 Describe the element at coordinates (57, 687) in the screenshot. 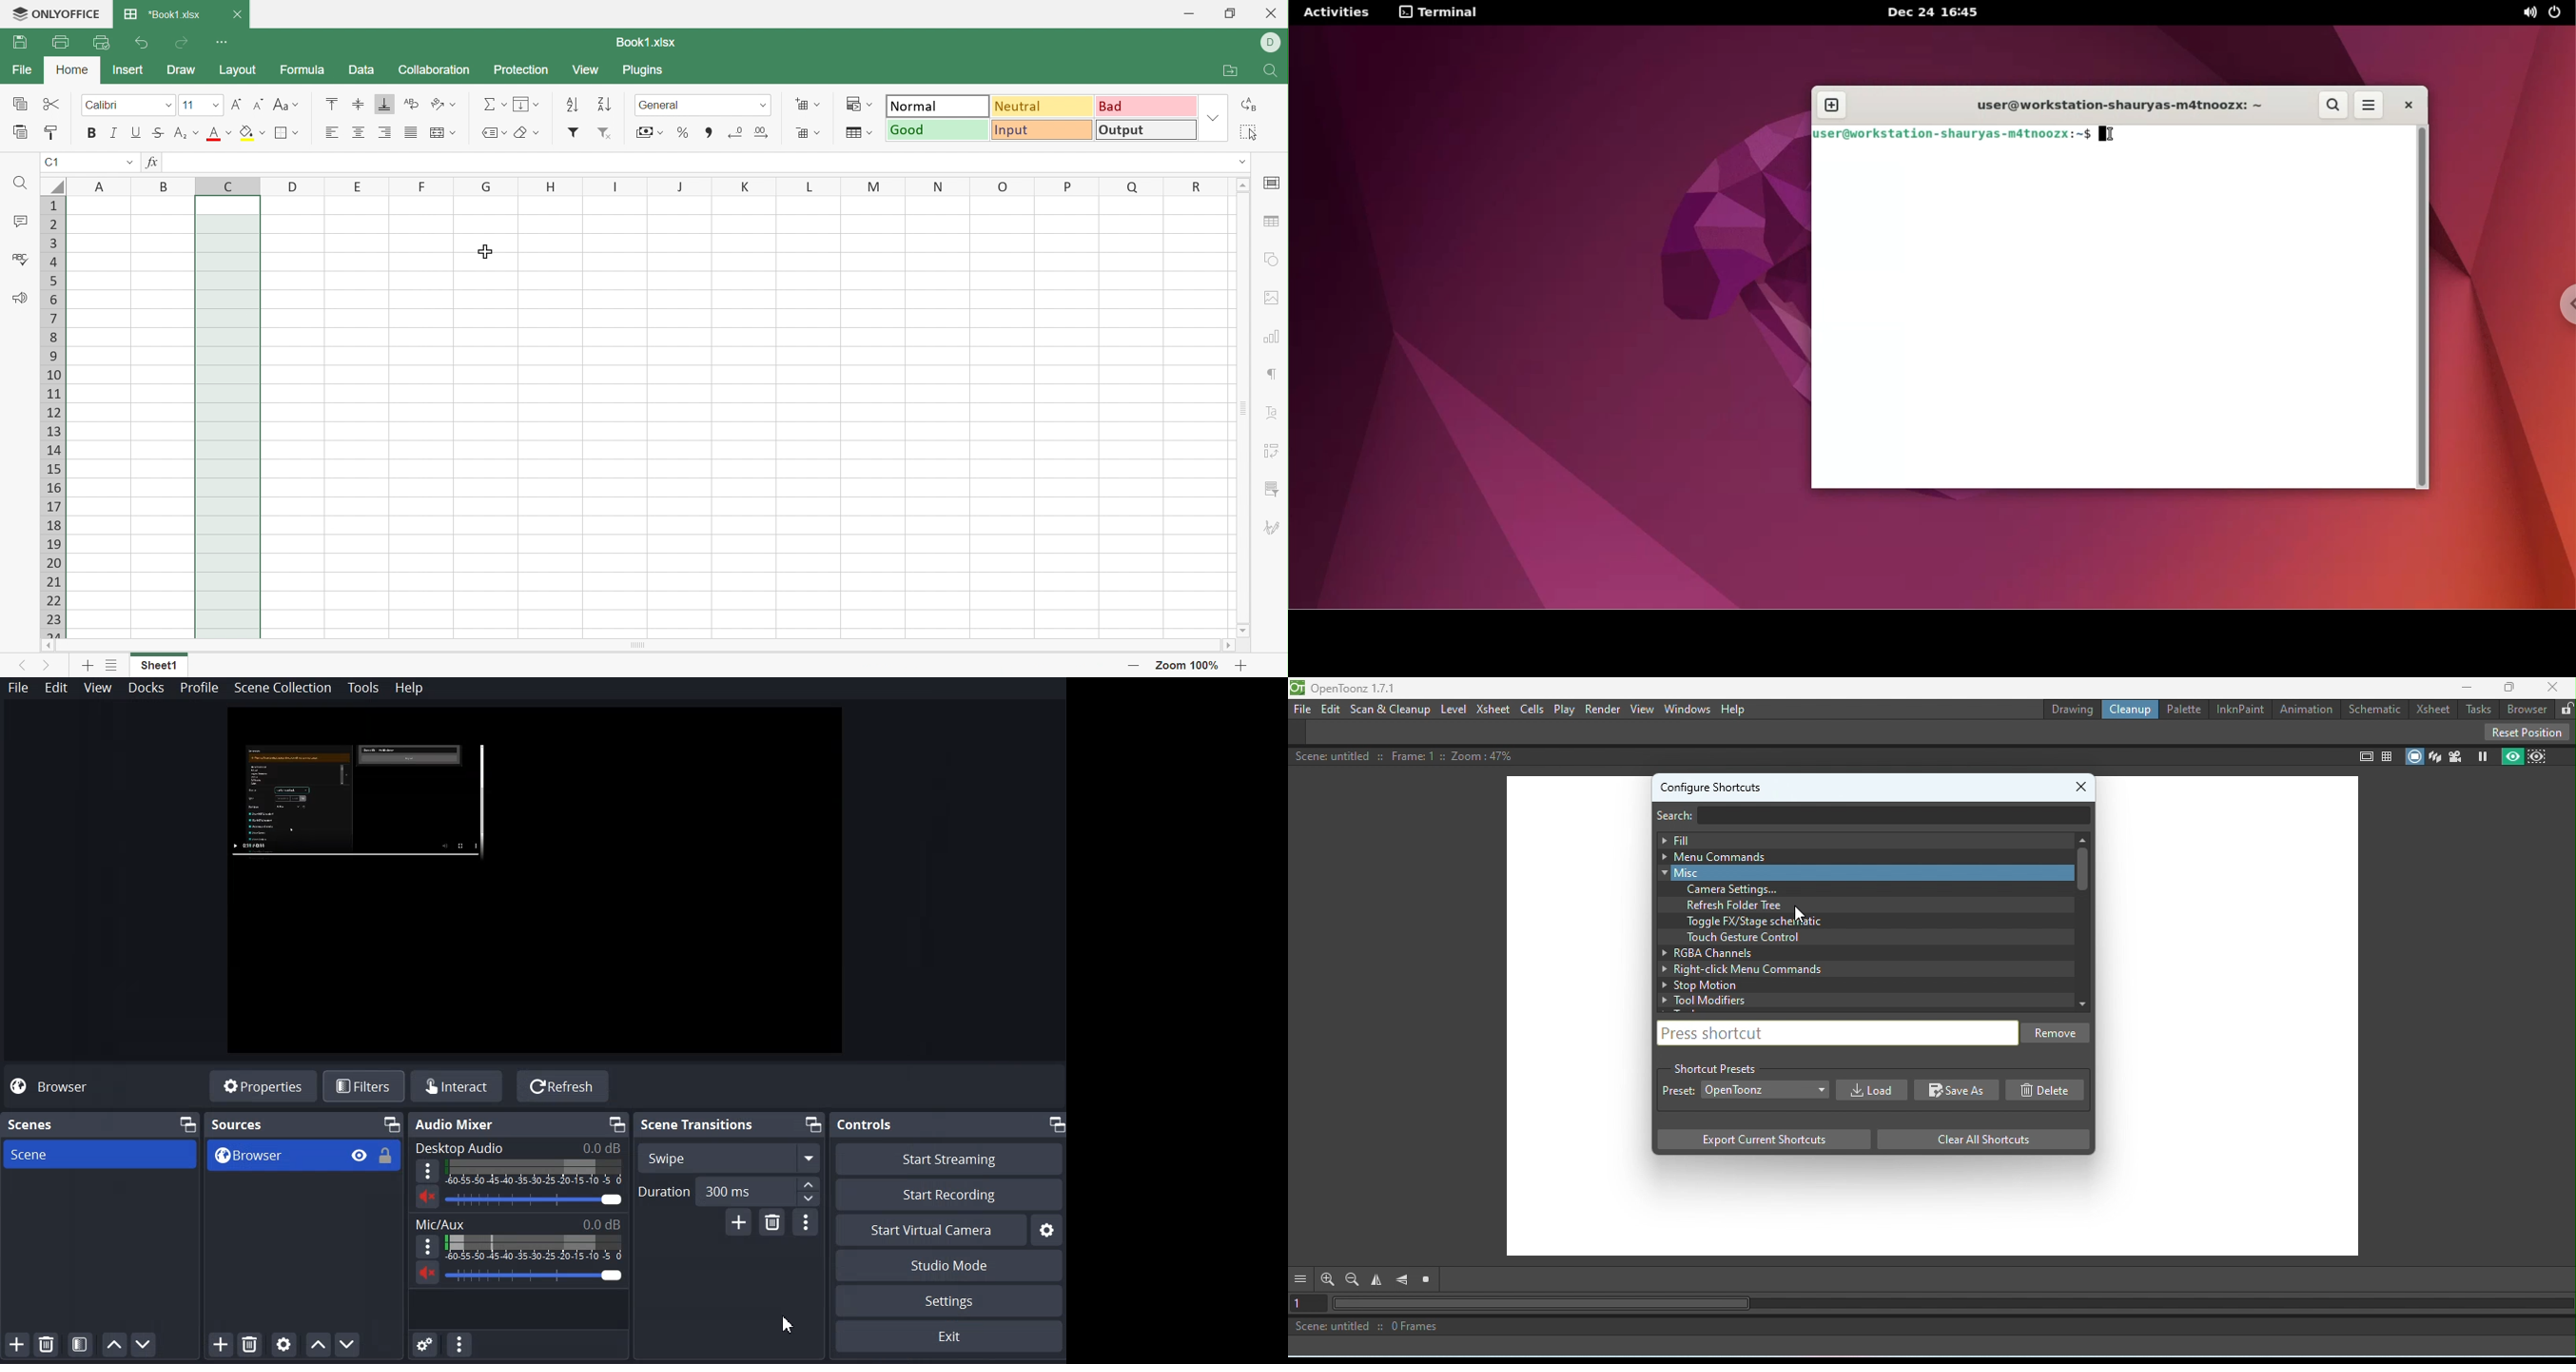

I see `Edit` at that location.